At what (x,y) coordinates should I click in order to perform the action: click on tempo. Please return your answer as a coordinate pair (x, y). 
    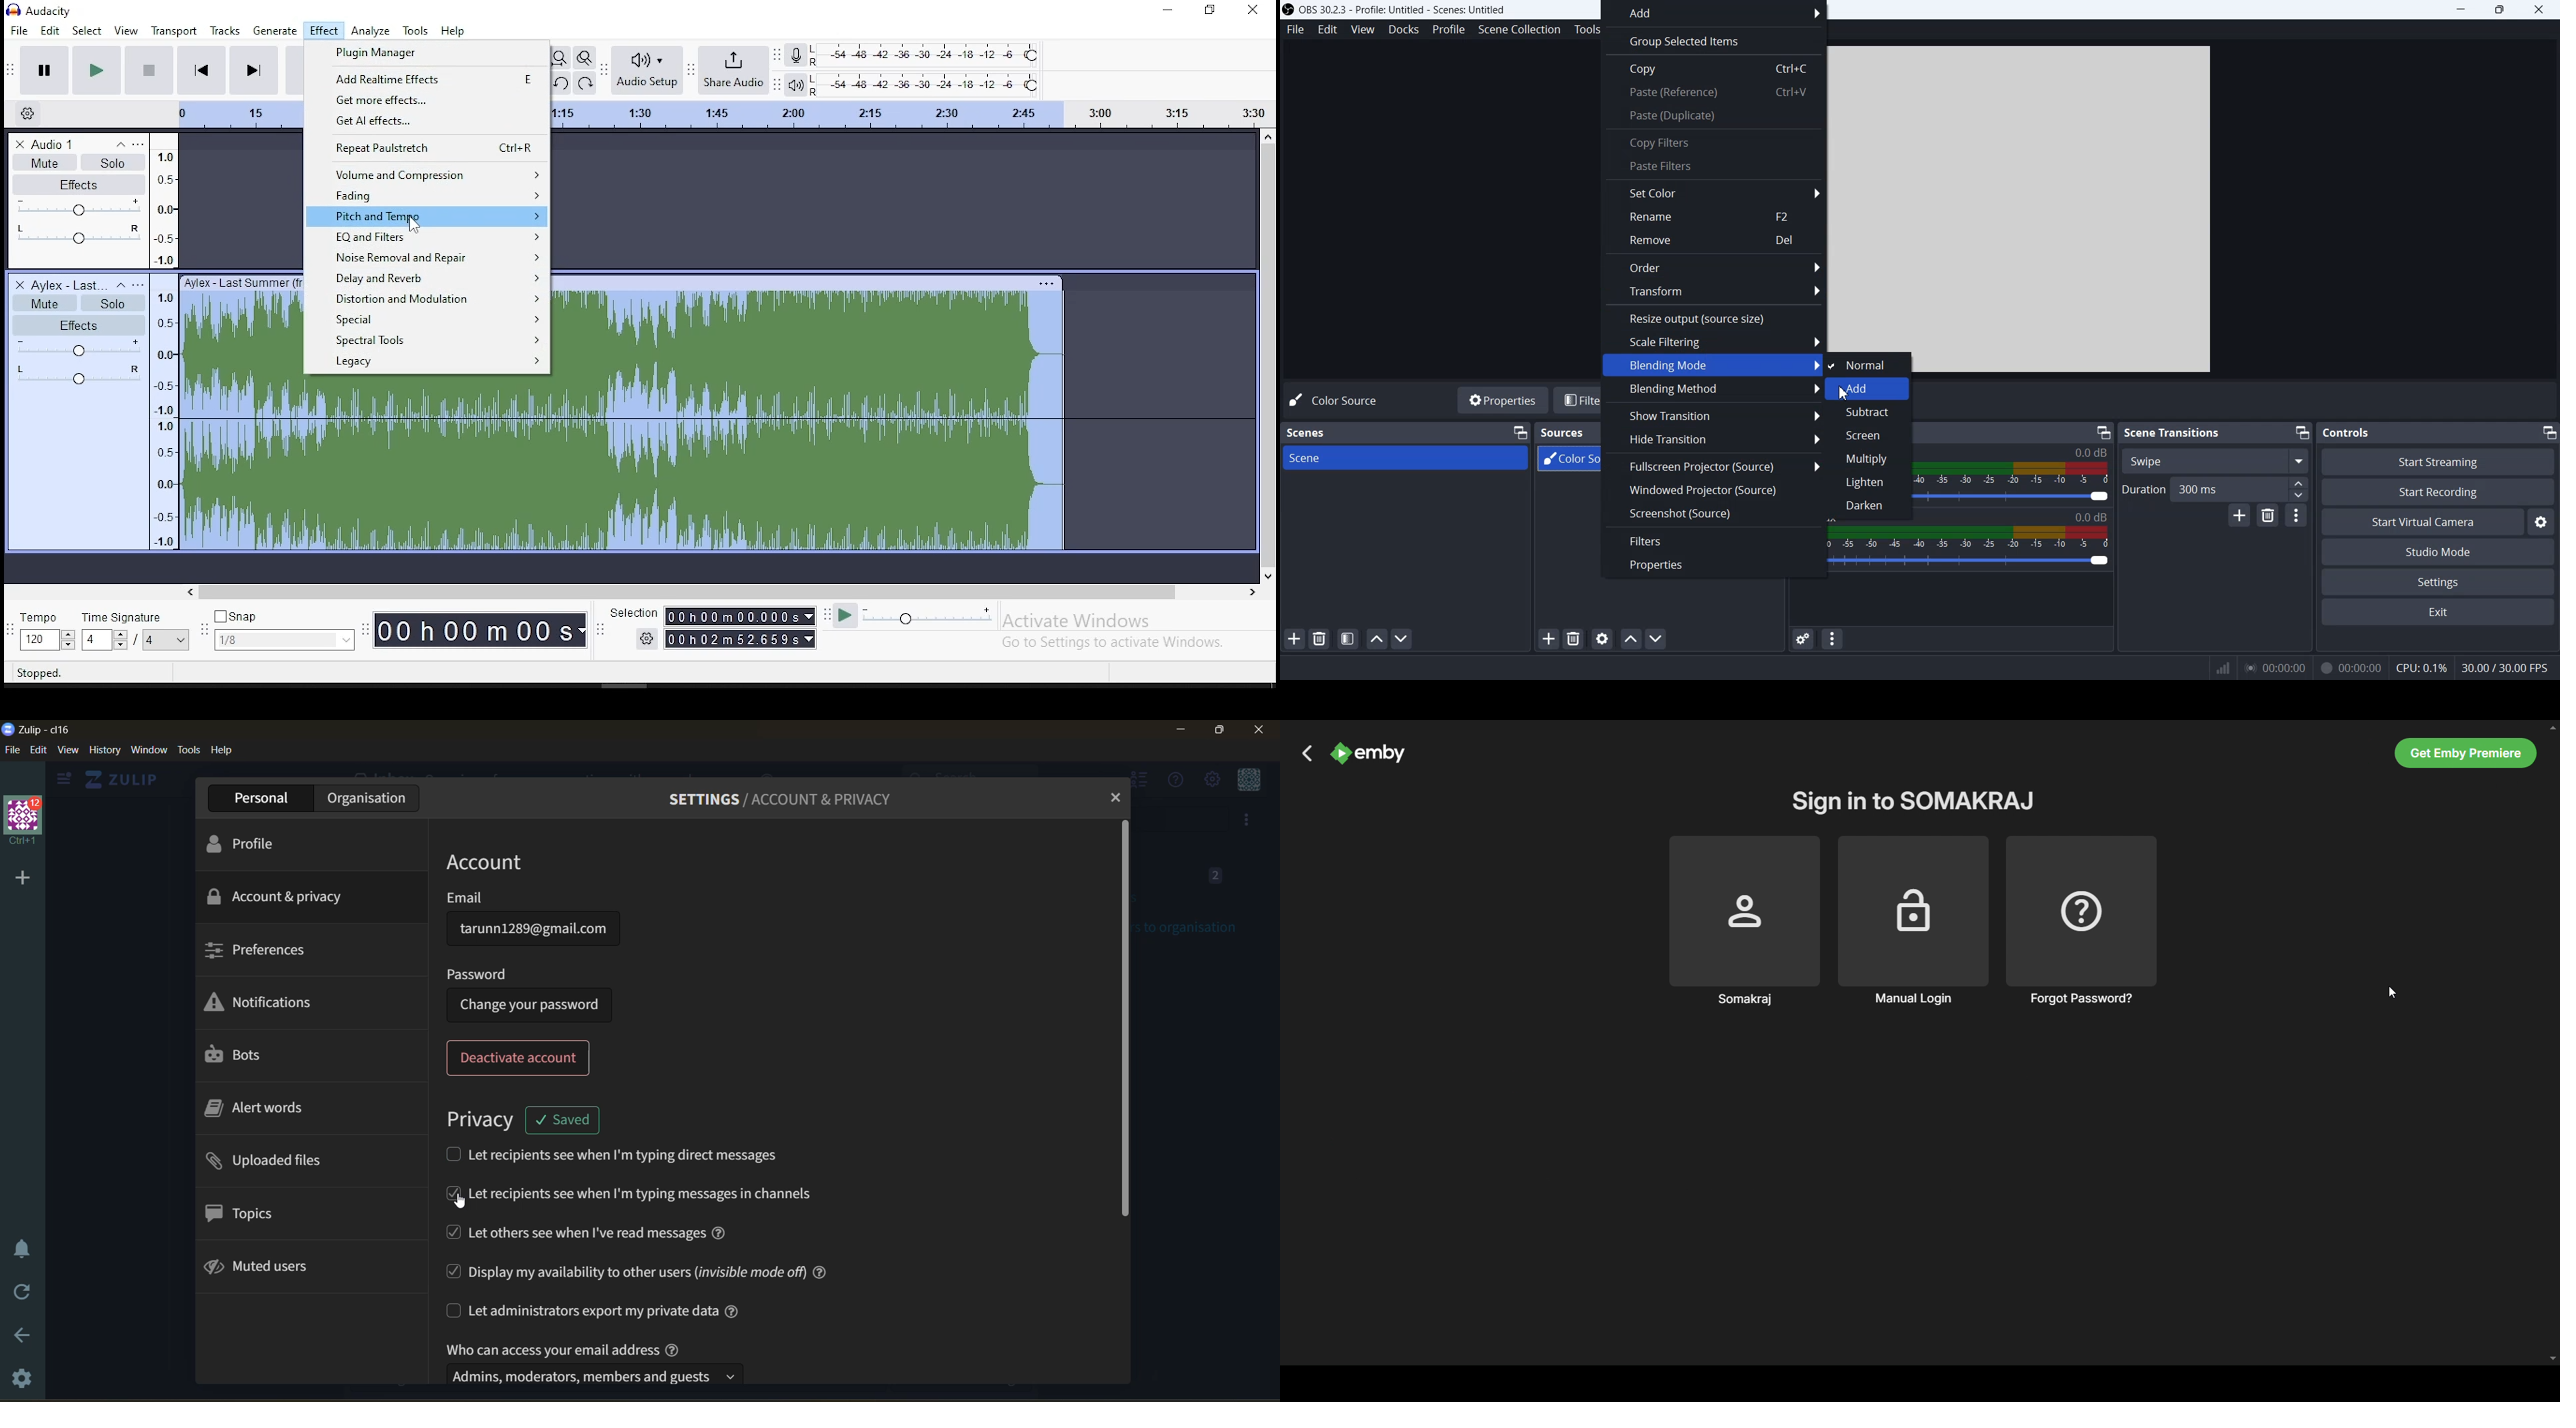
    Looking at the image, I should click on (46, 632).